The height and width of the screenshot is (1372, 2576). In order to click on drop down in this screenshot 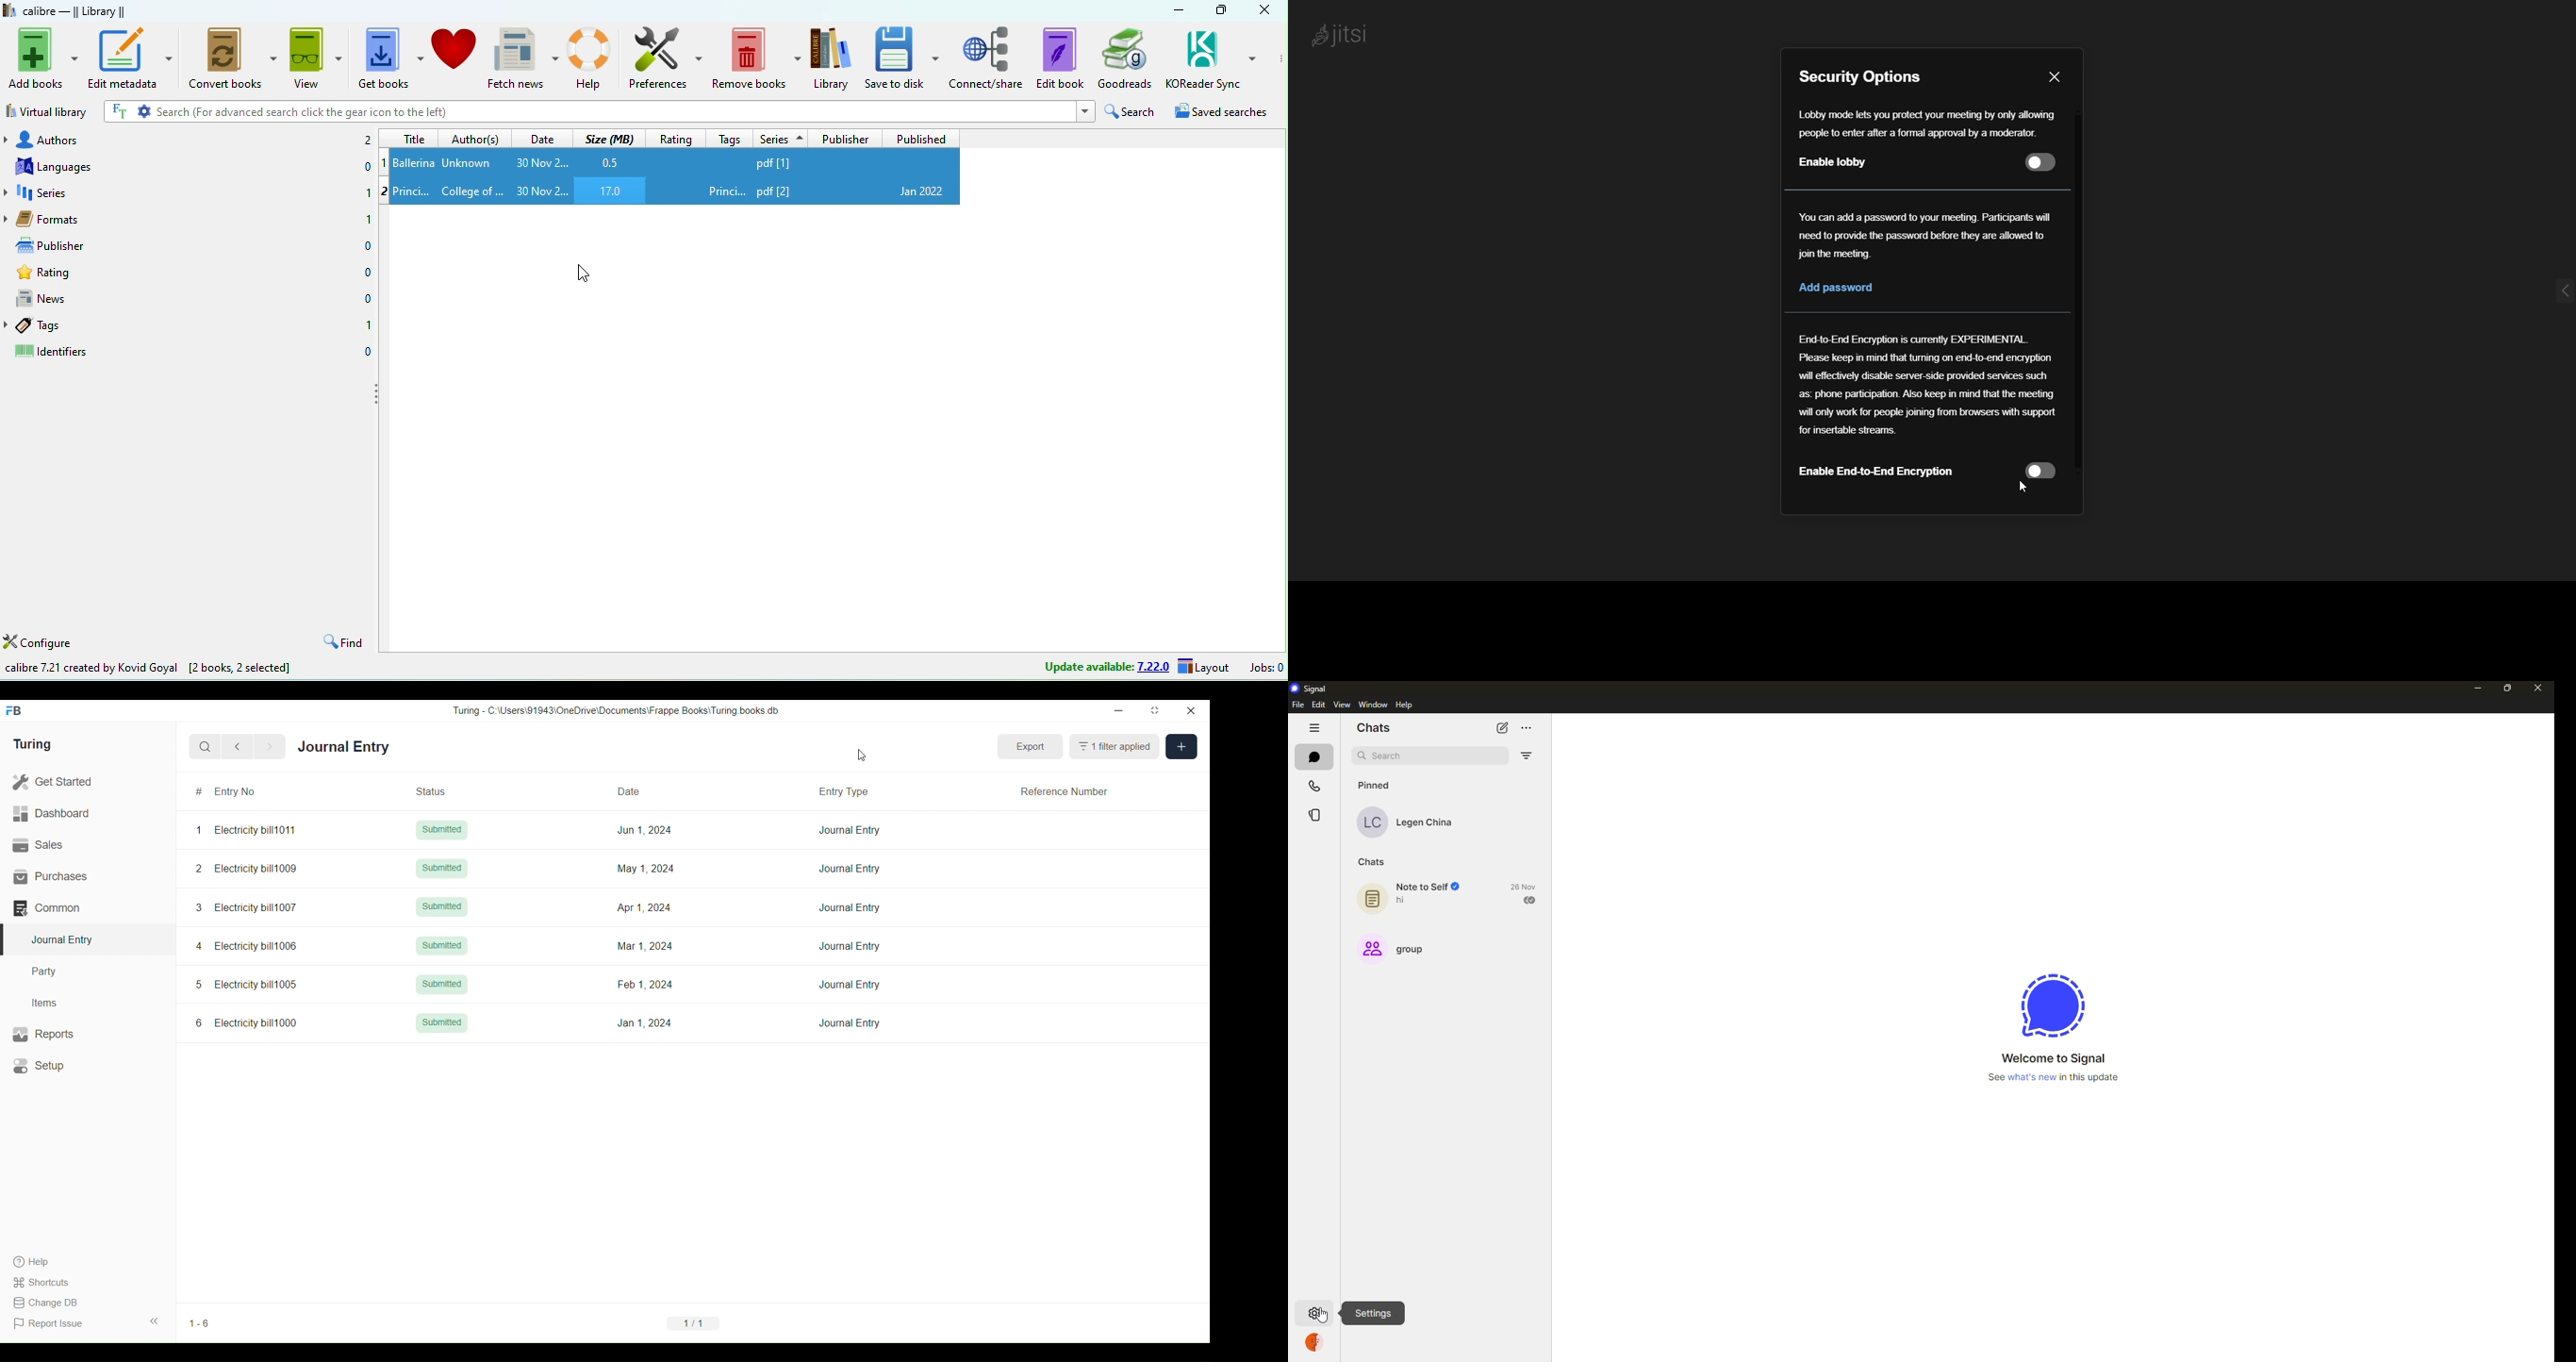, I will do `click(8, 324)`.